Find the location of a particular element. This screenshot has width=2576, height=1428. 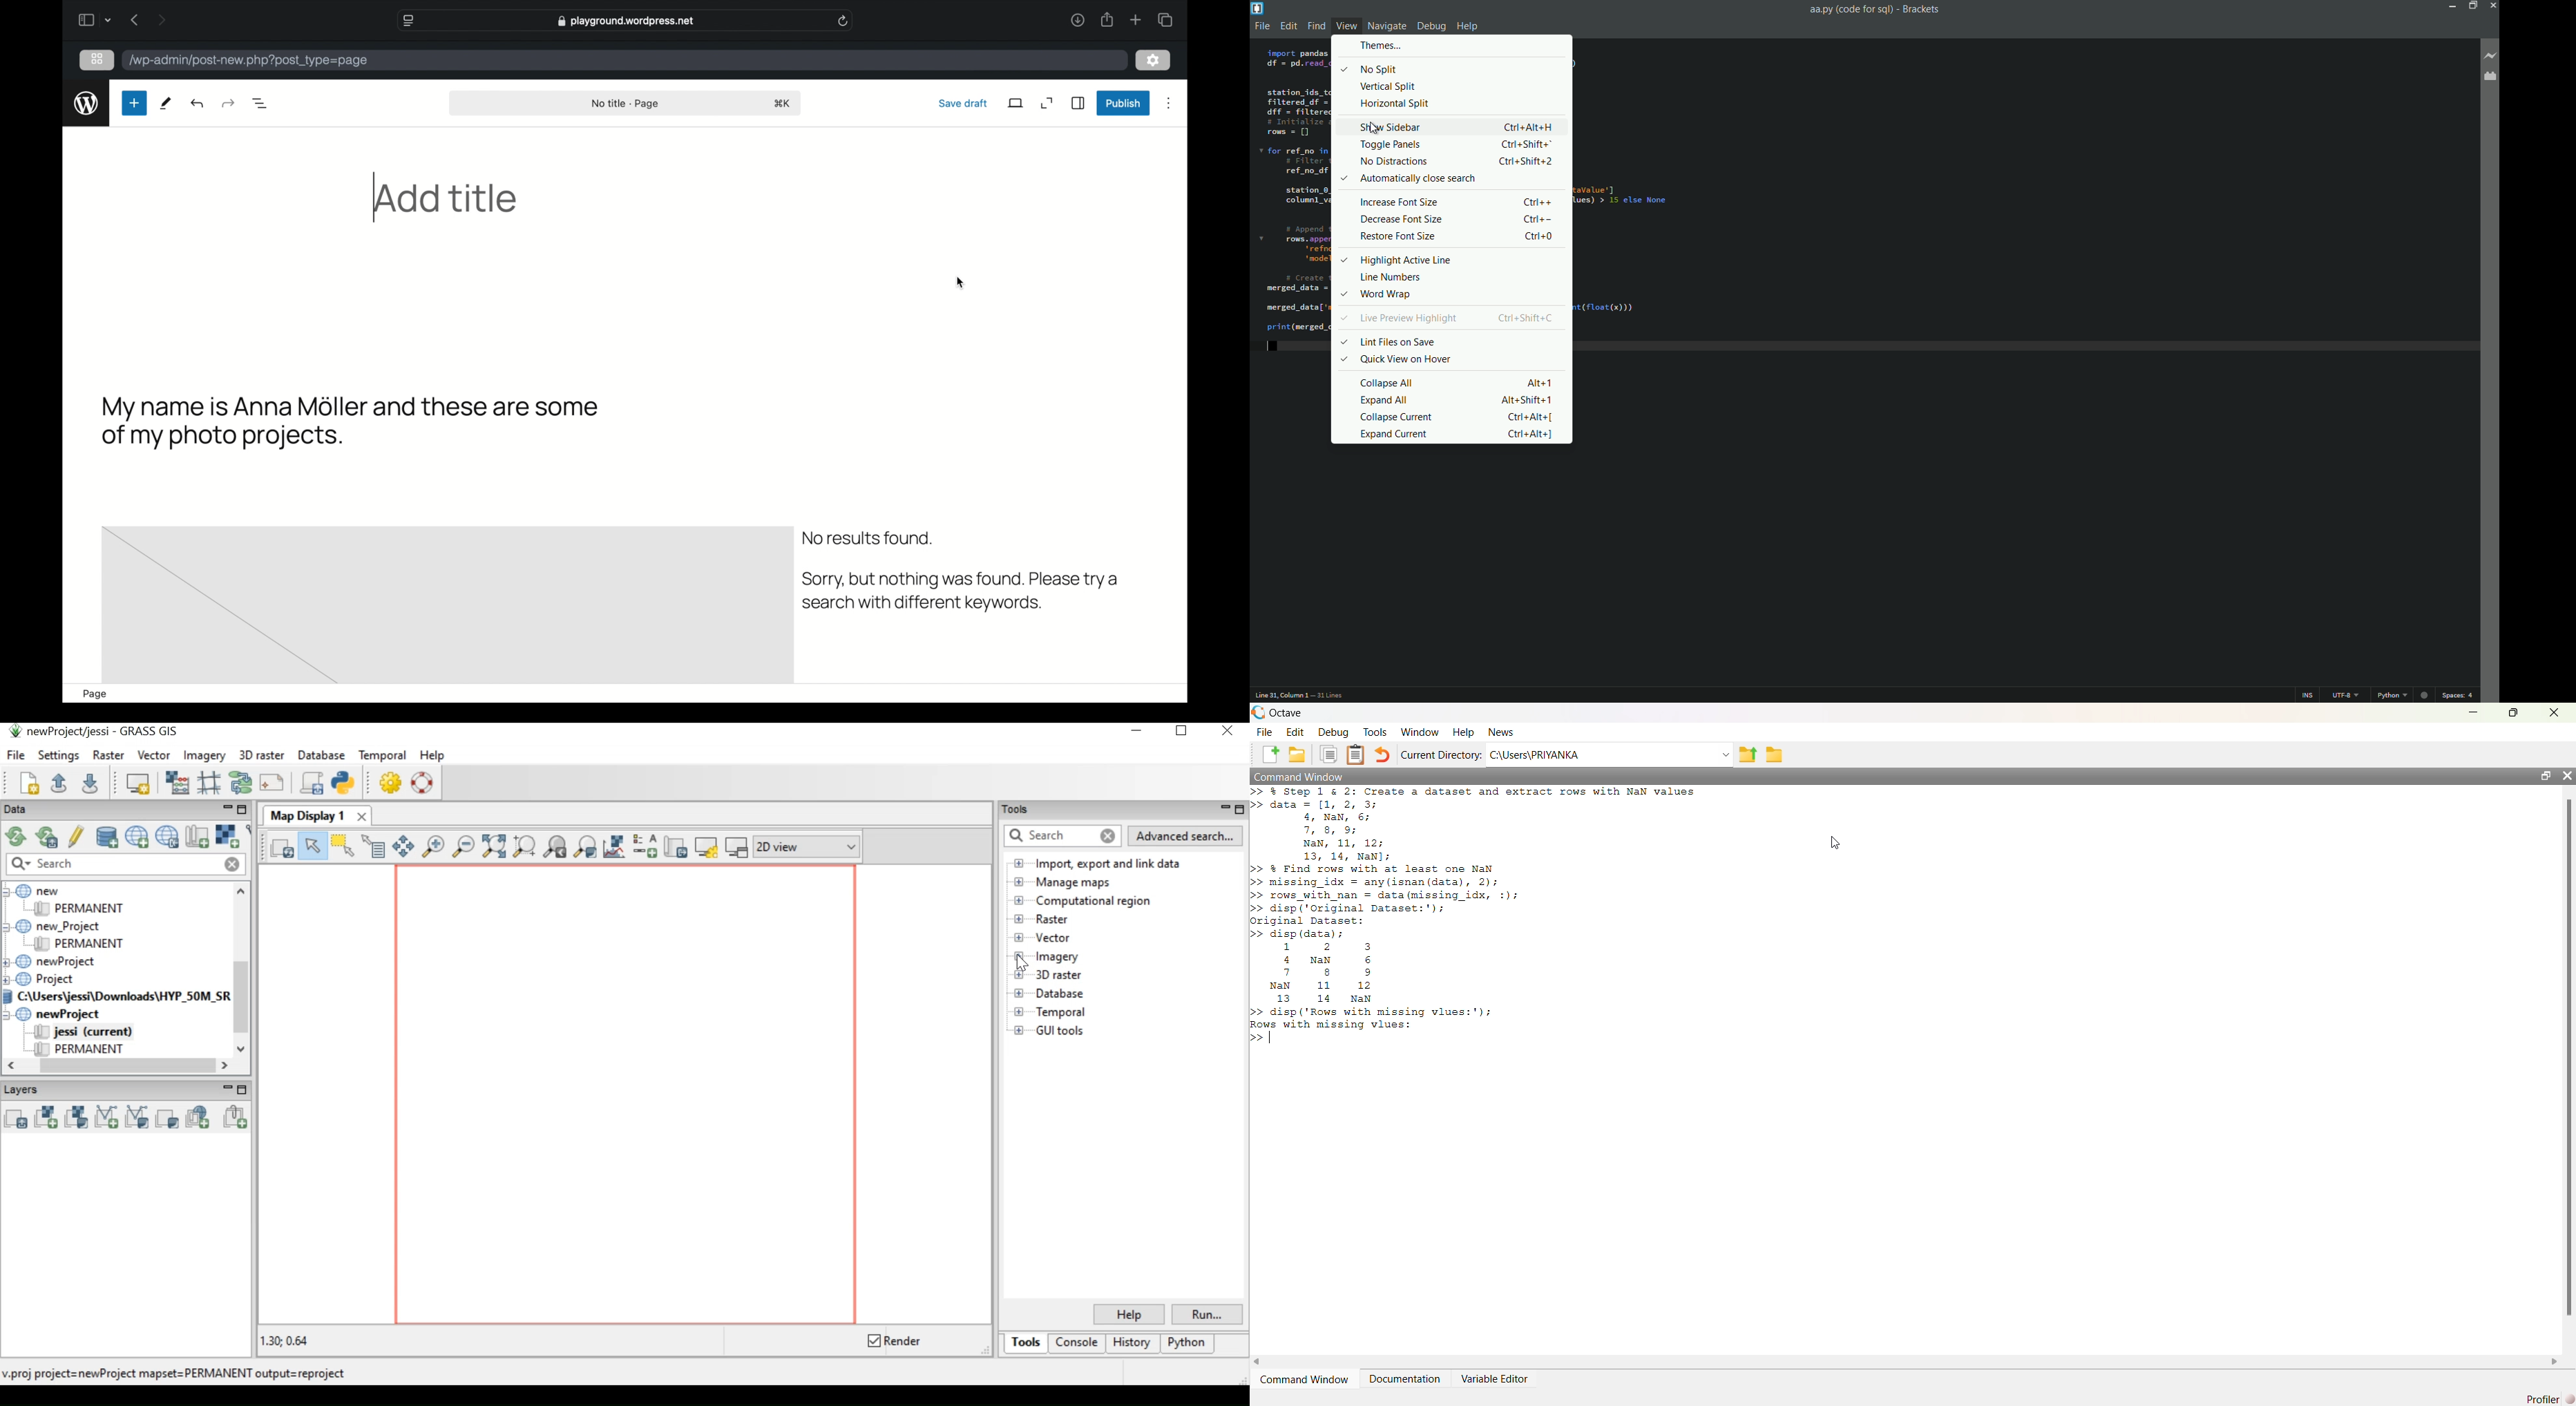

Profiler is located at coordinates (2550, 1399).